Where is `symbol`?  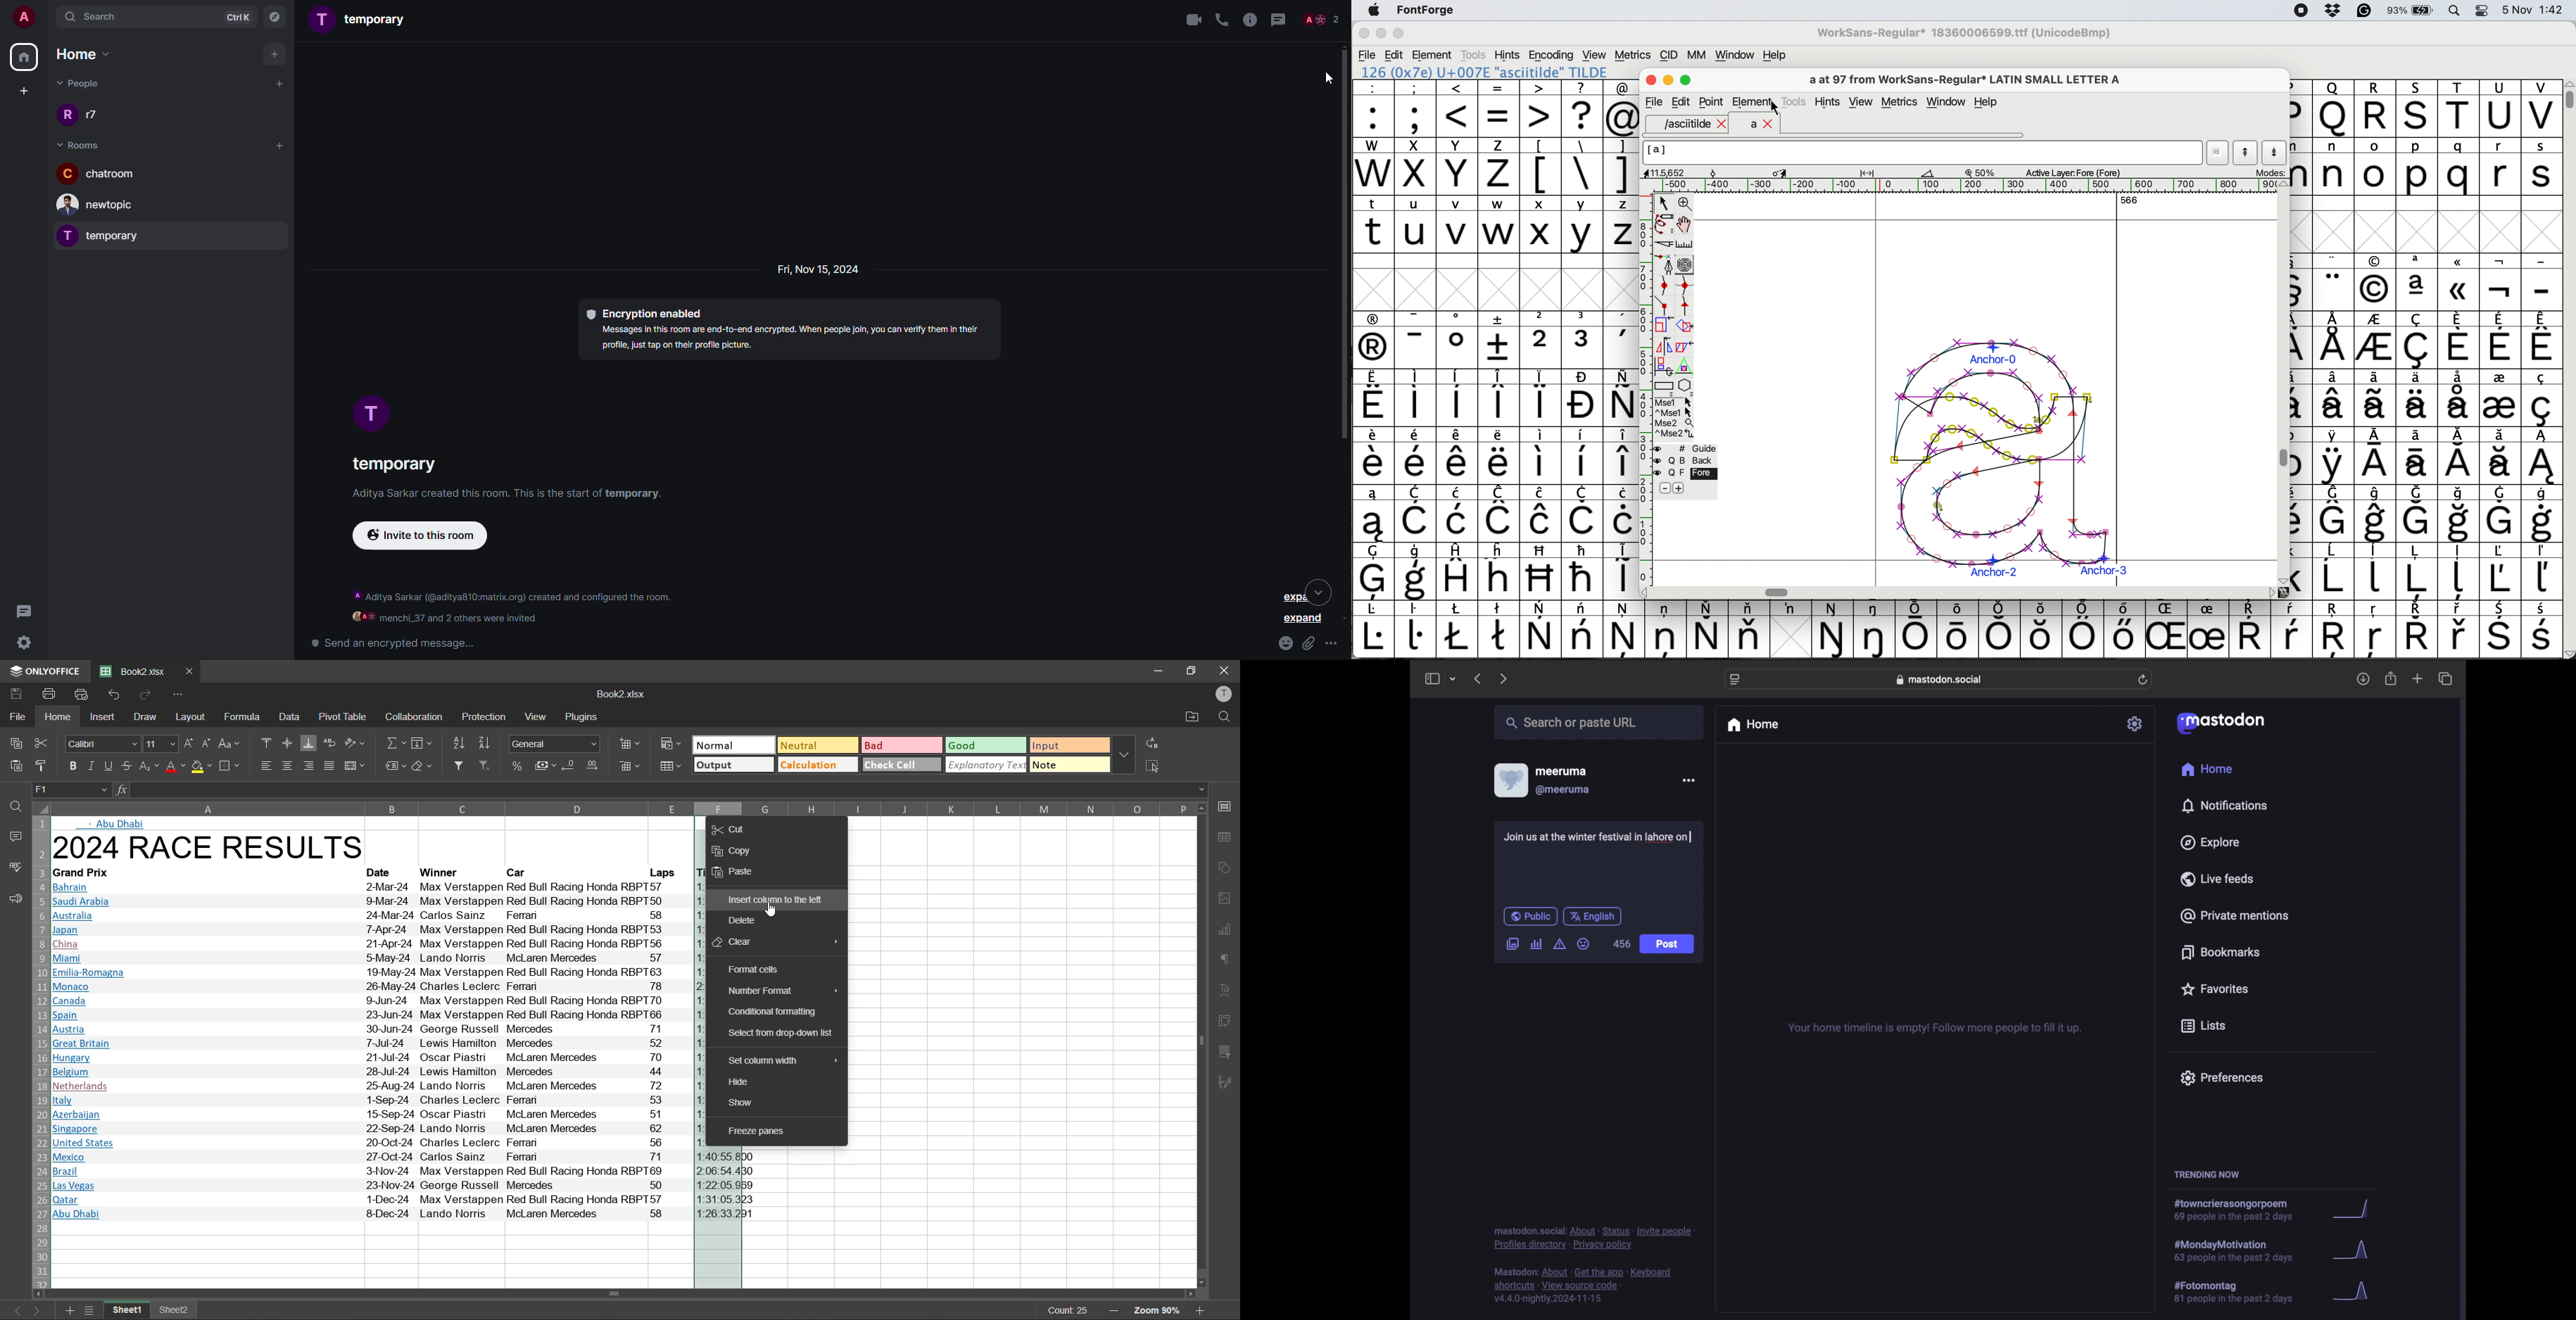
symbol is located at coordinates (1415, 629).